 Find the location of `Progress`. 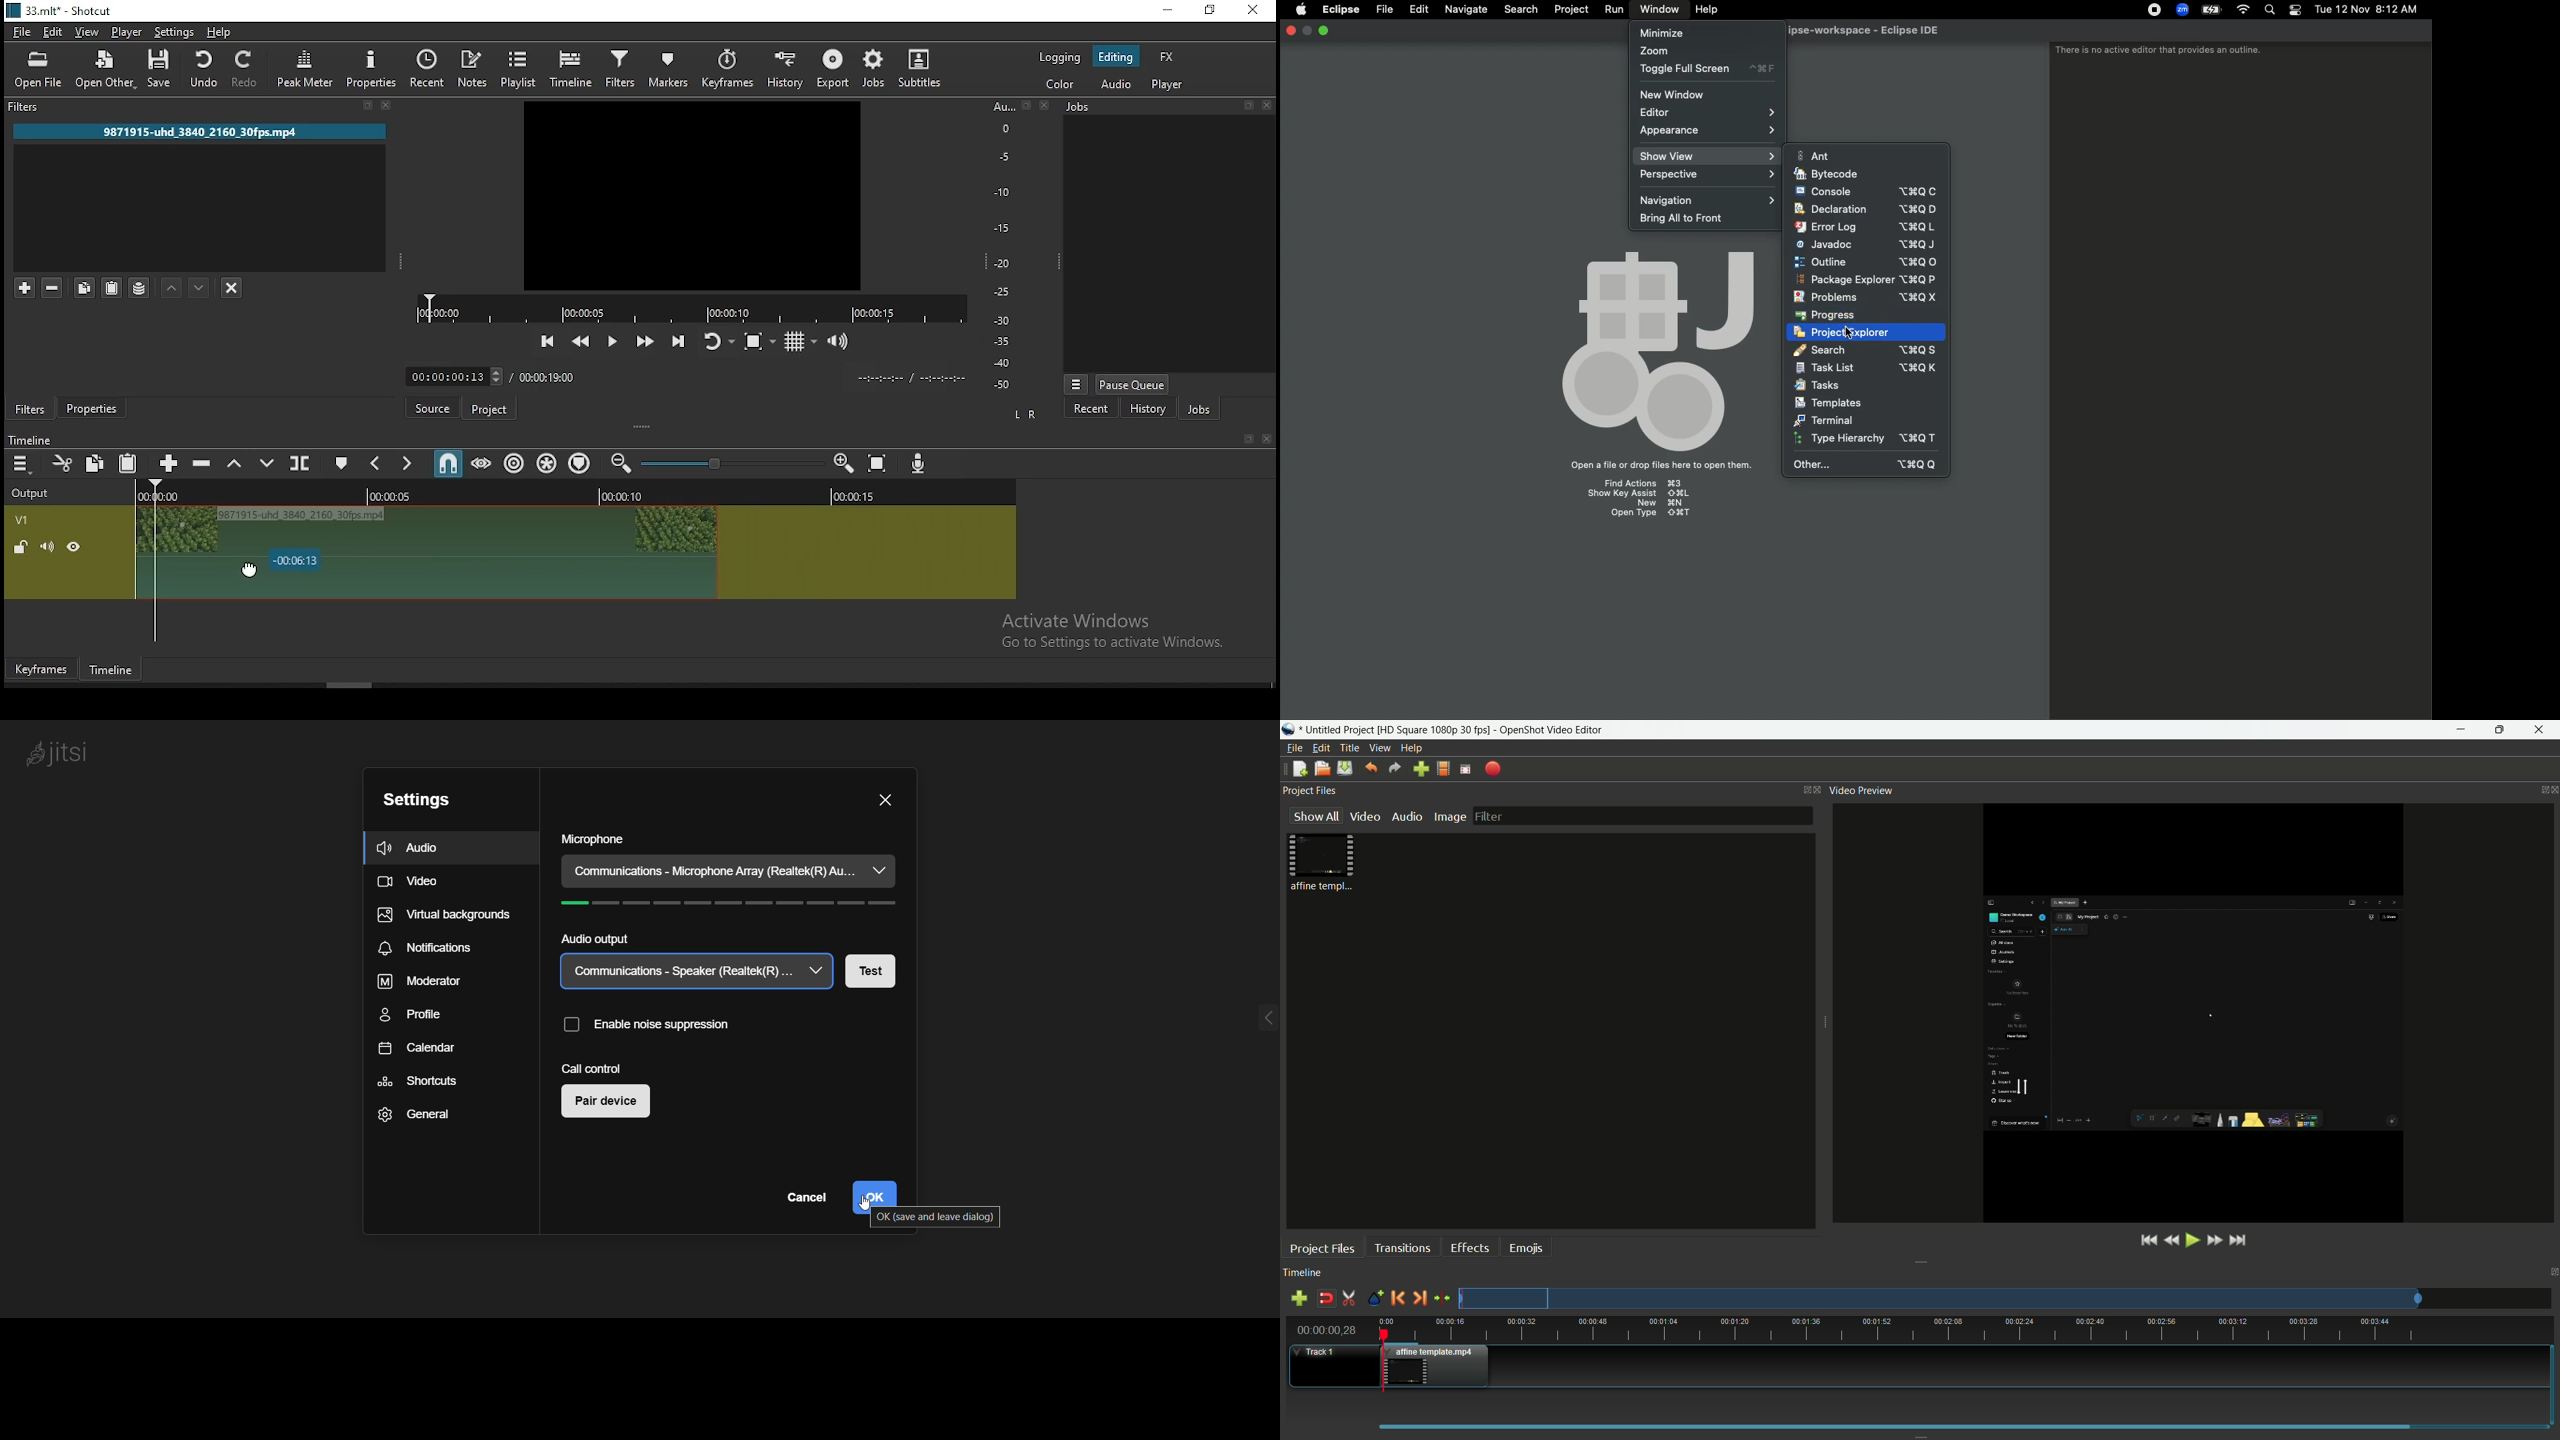

Progress is located at coordinates (1828, 316).